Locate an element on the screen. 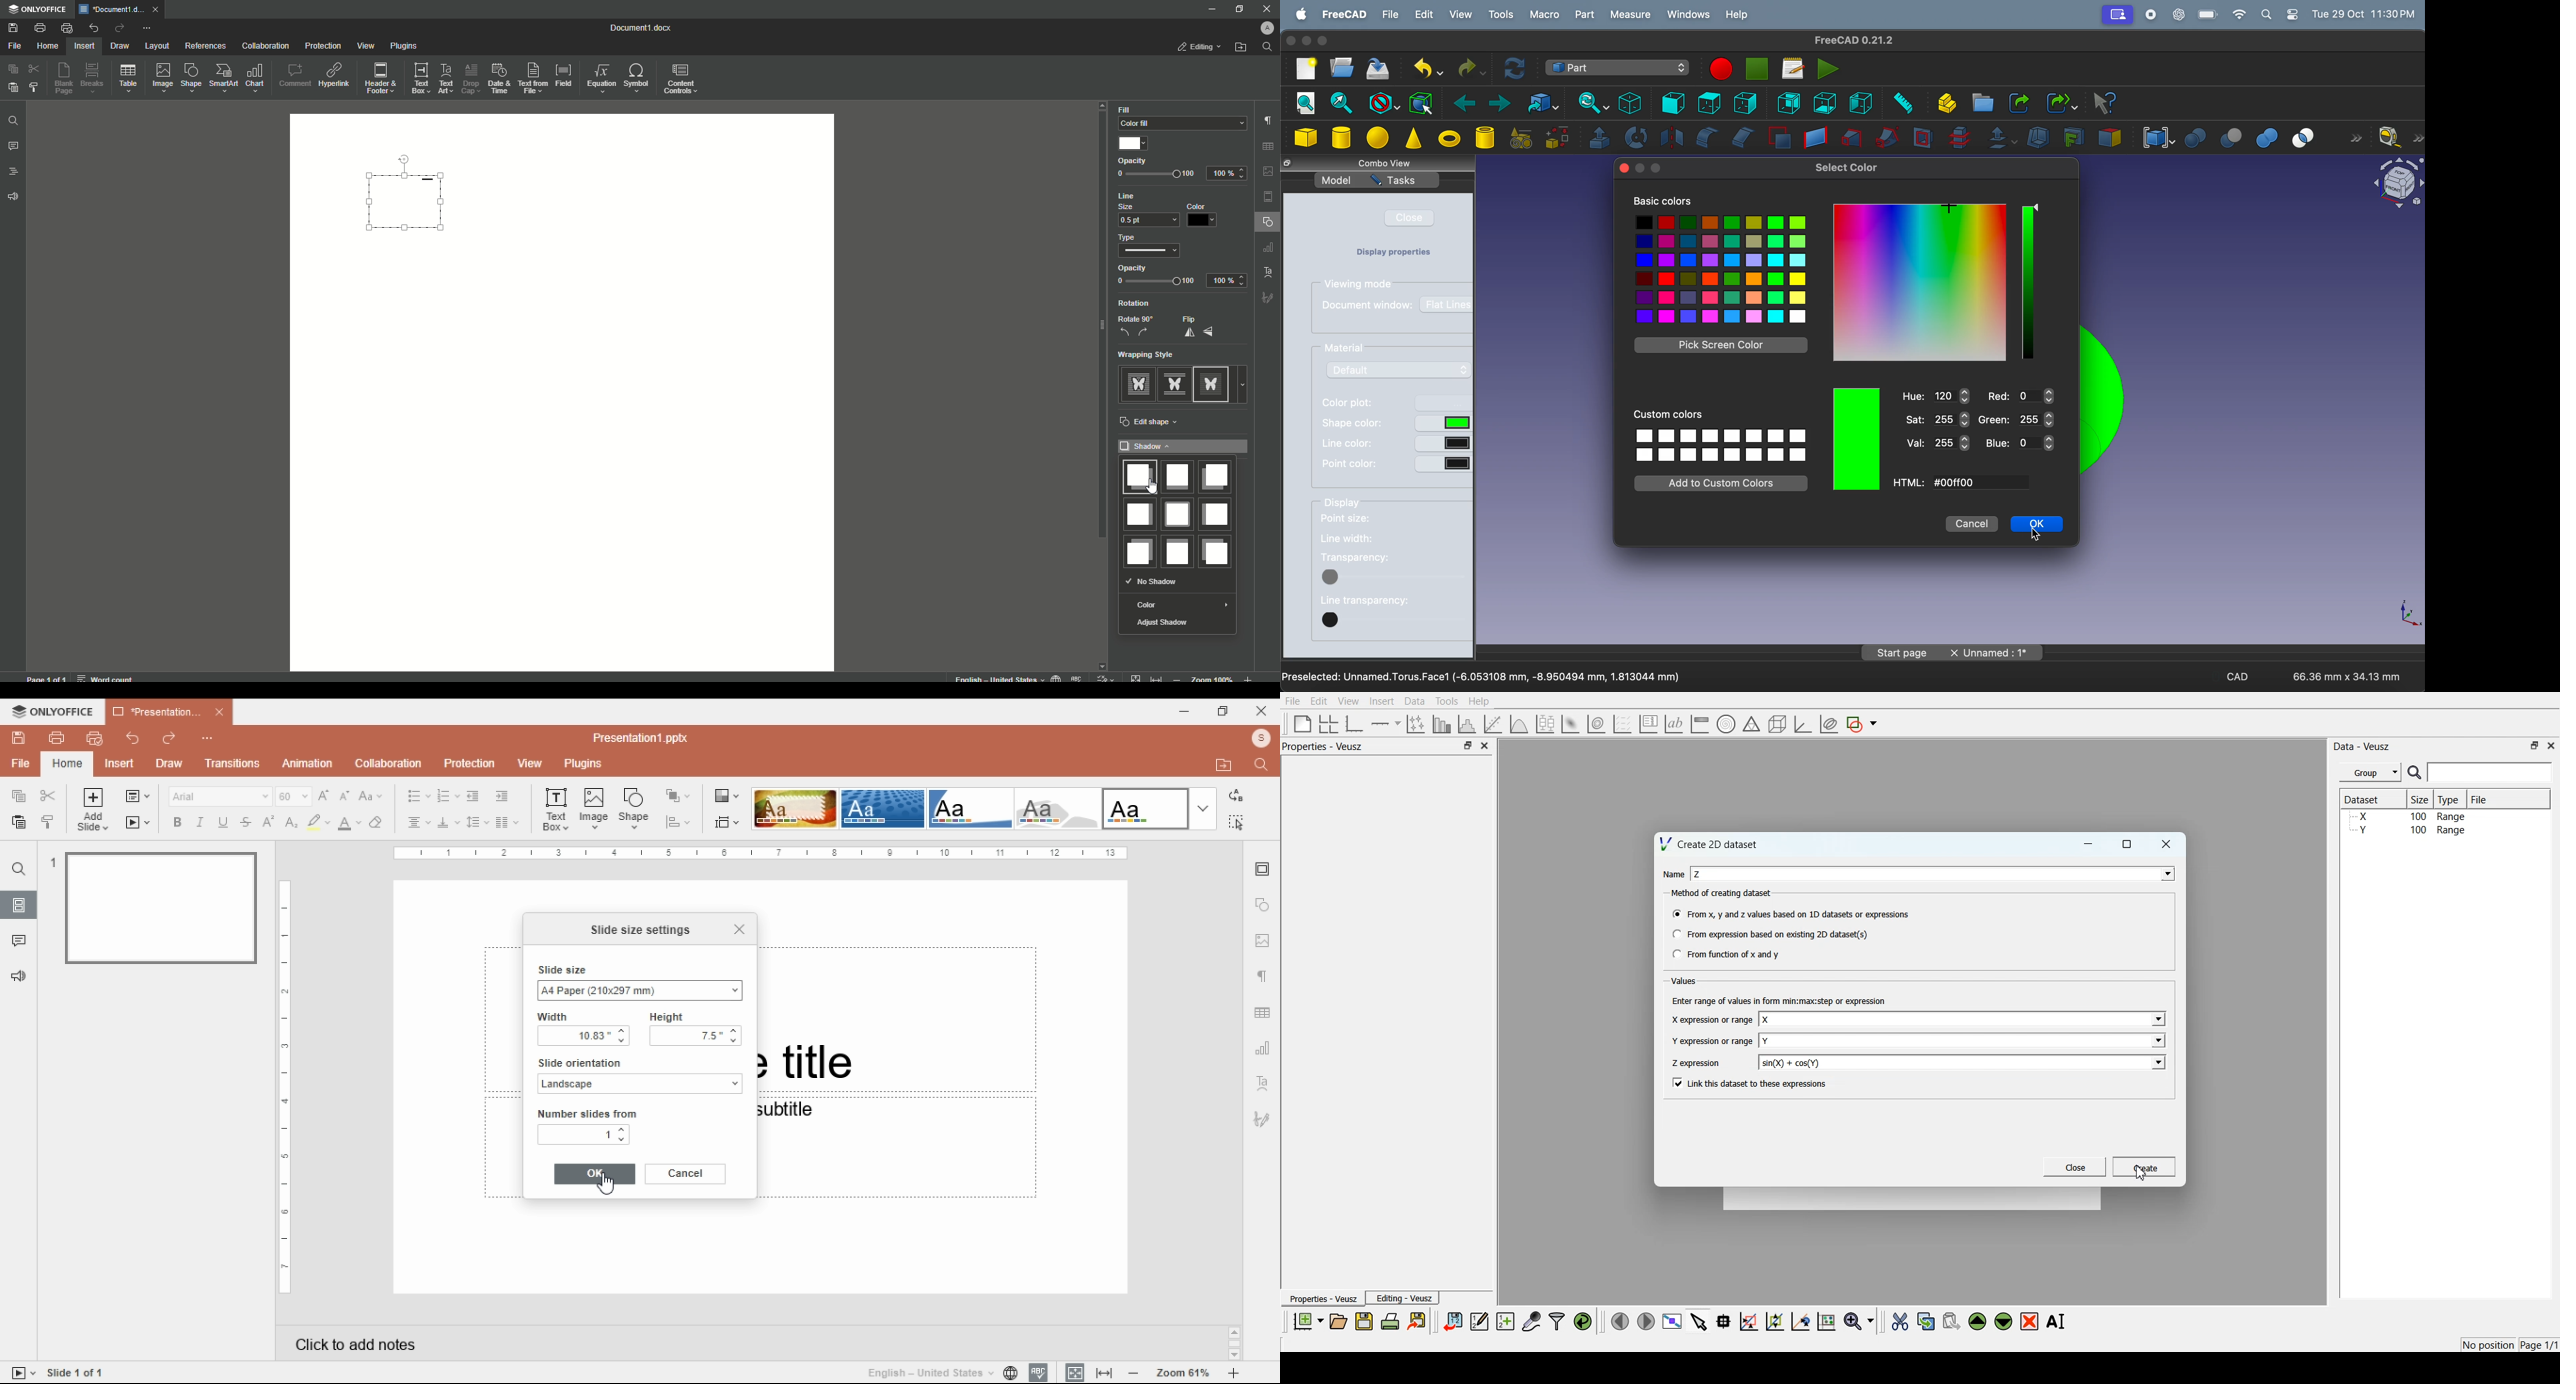 The width and height of the screenshot is (2576, 1400). scroll up is located at coordinates (1103, 106).